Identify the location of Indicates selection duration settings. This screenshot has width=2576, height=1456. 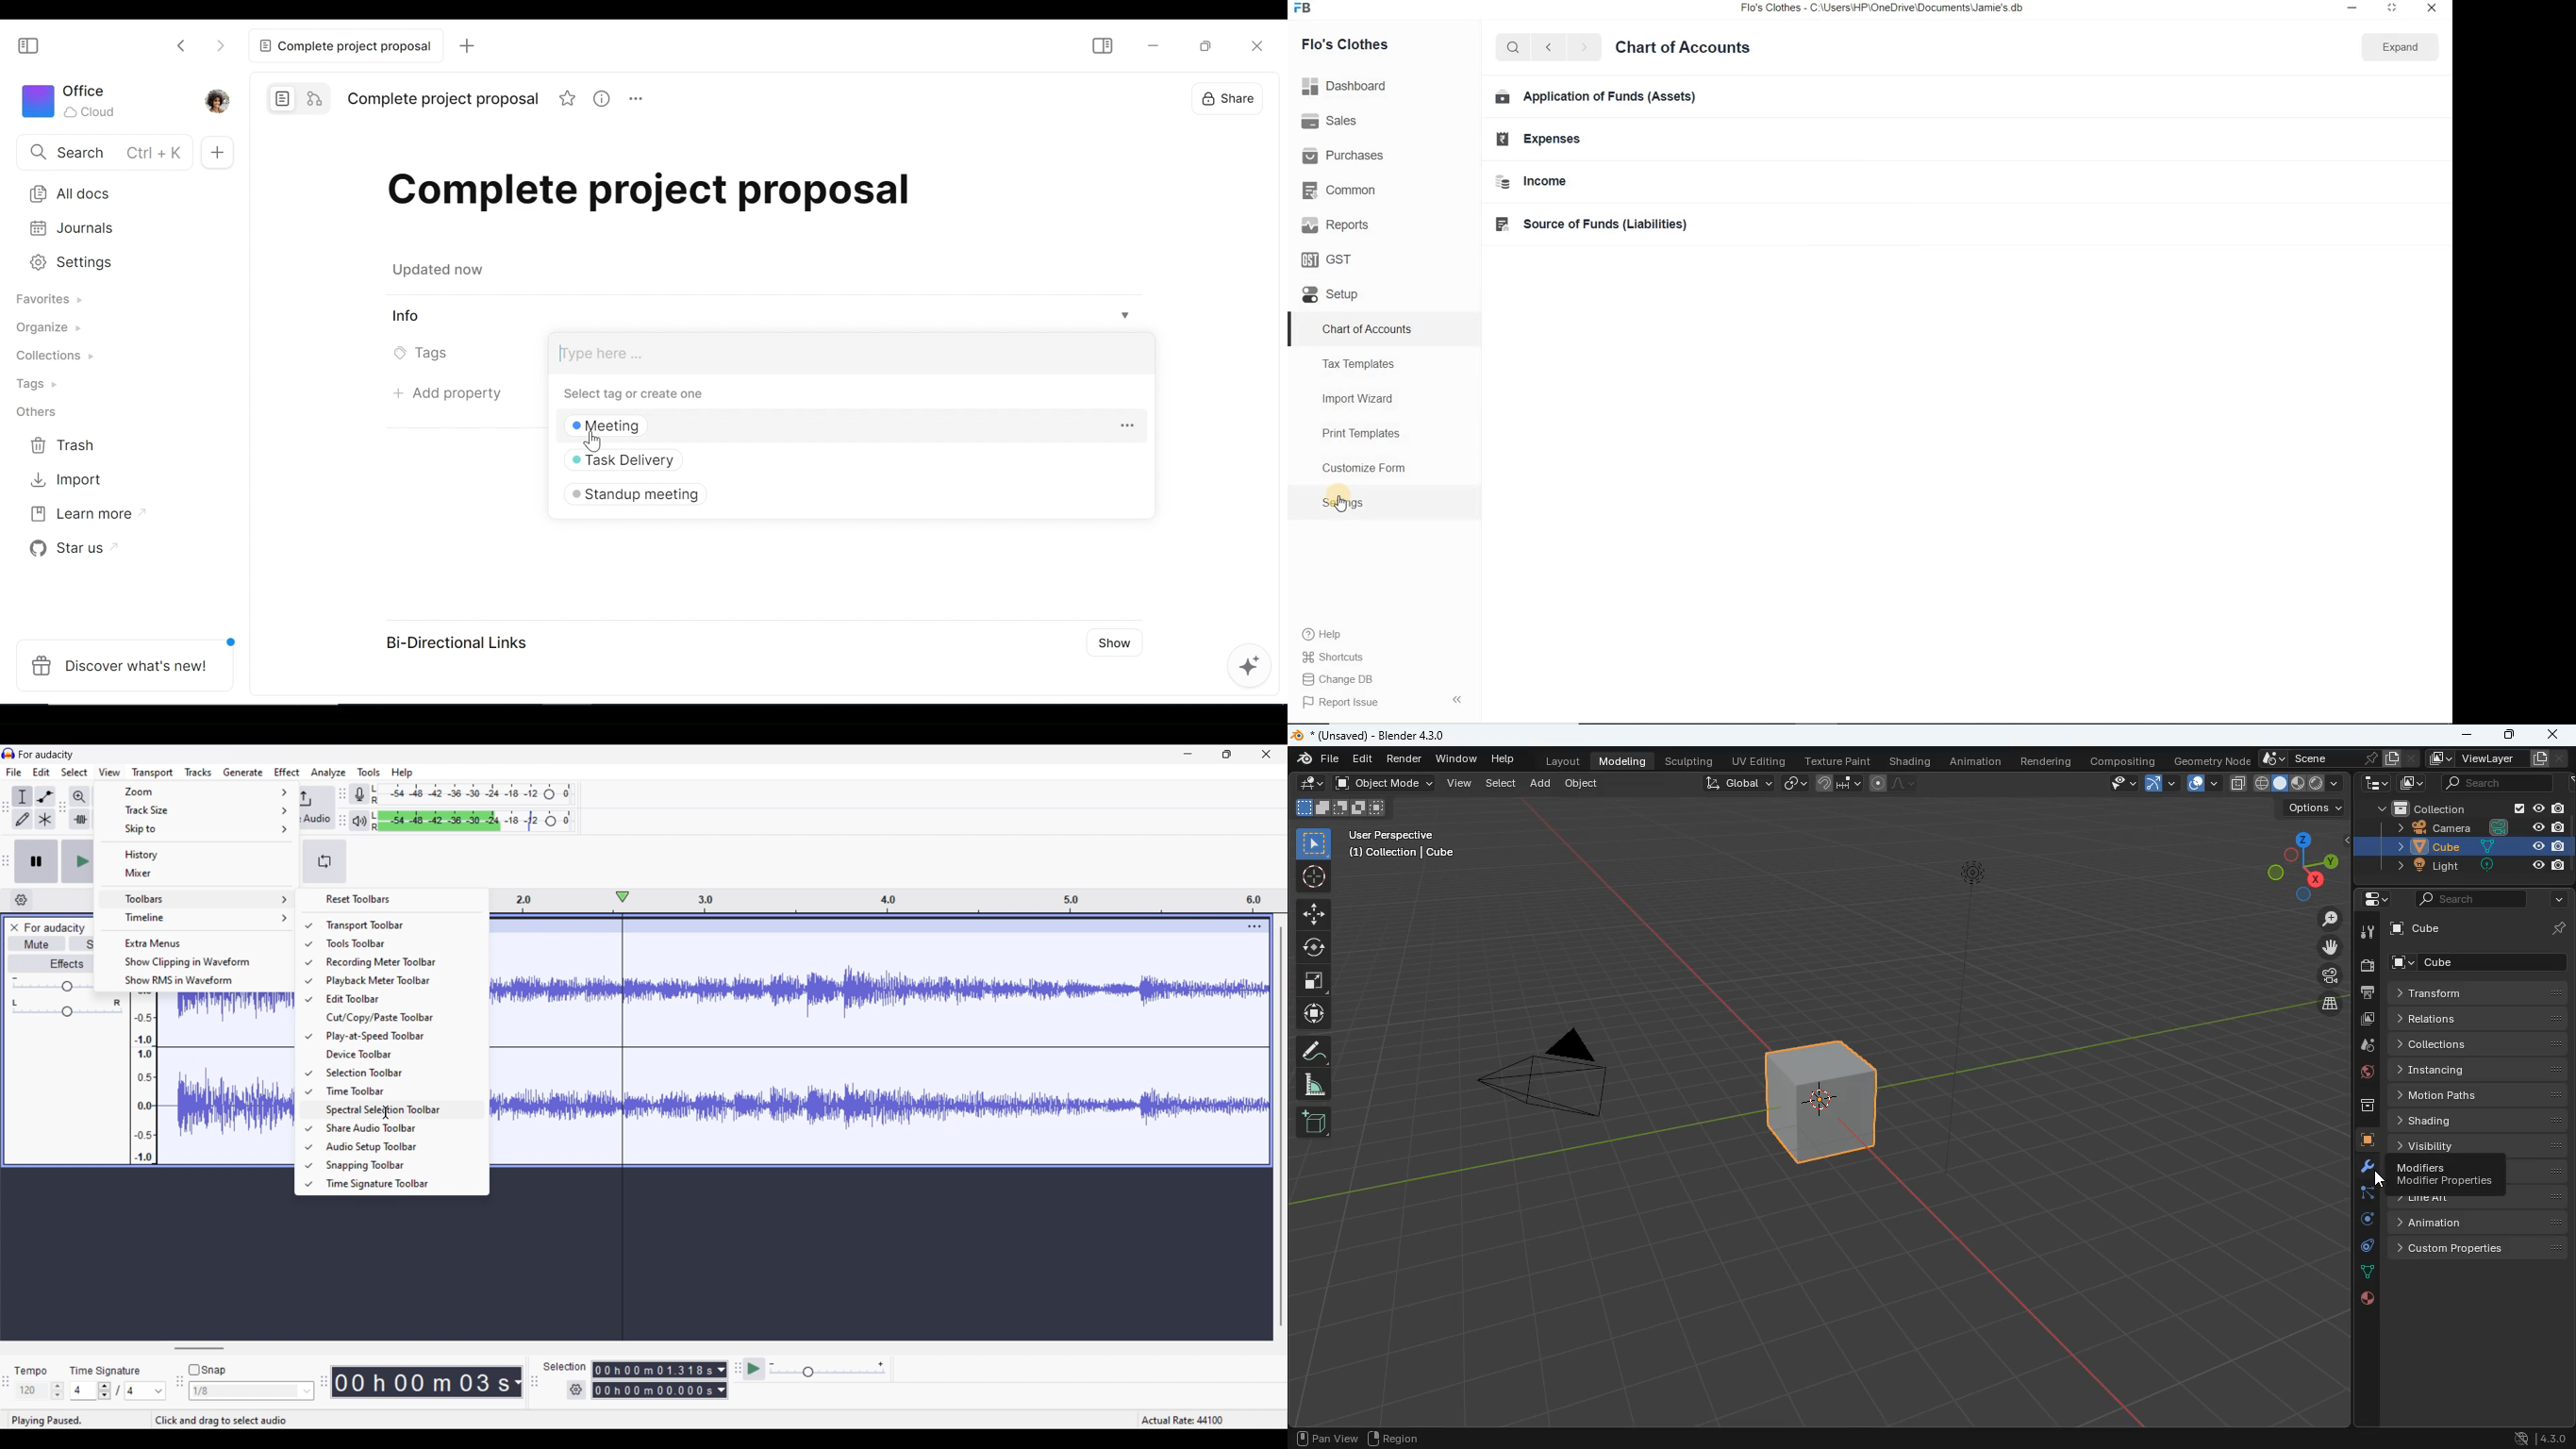
(564, 1366).